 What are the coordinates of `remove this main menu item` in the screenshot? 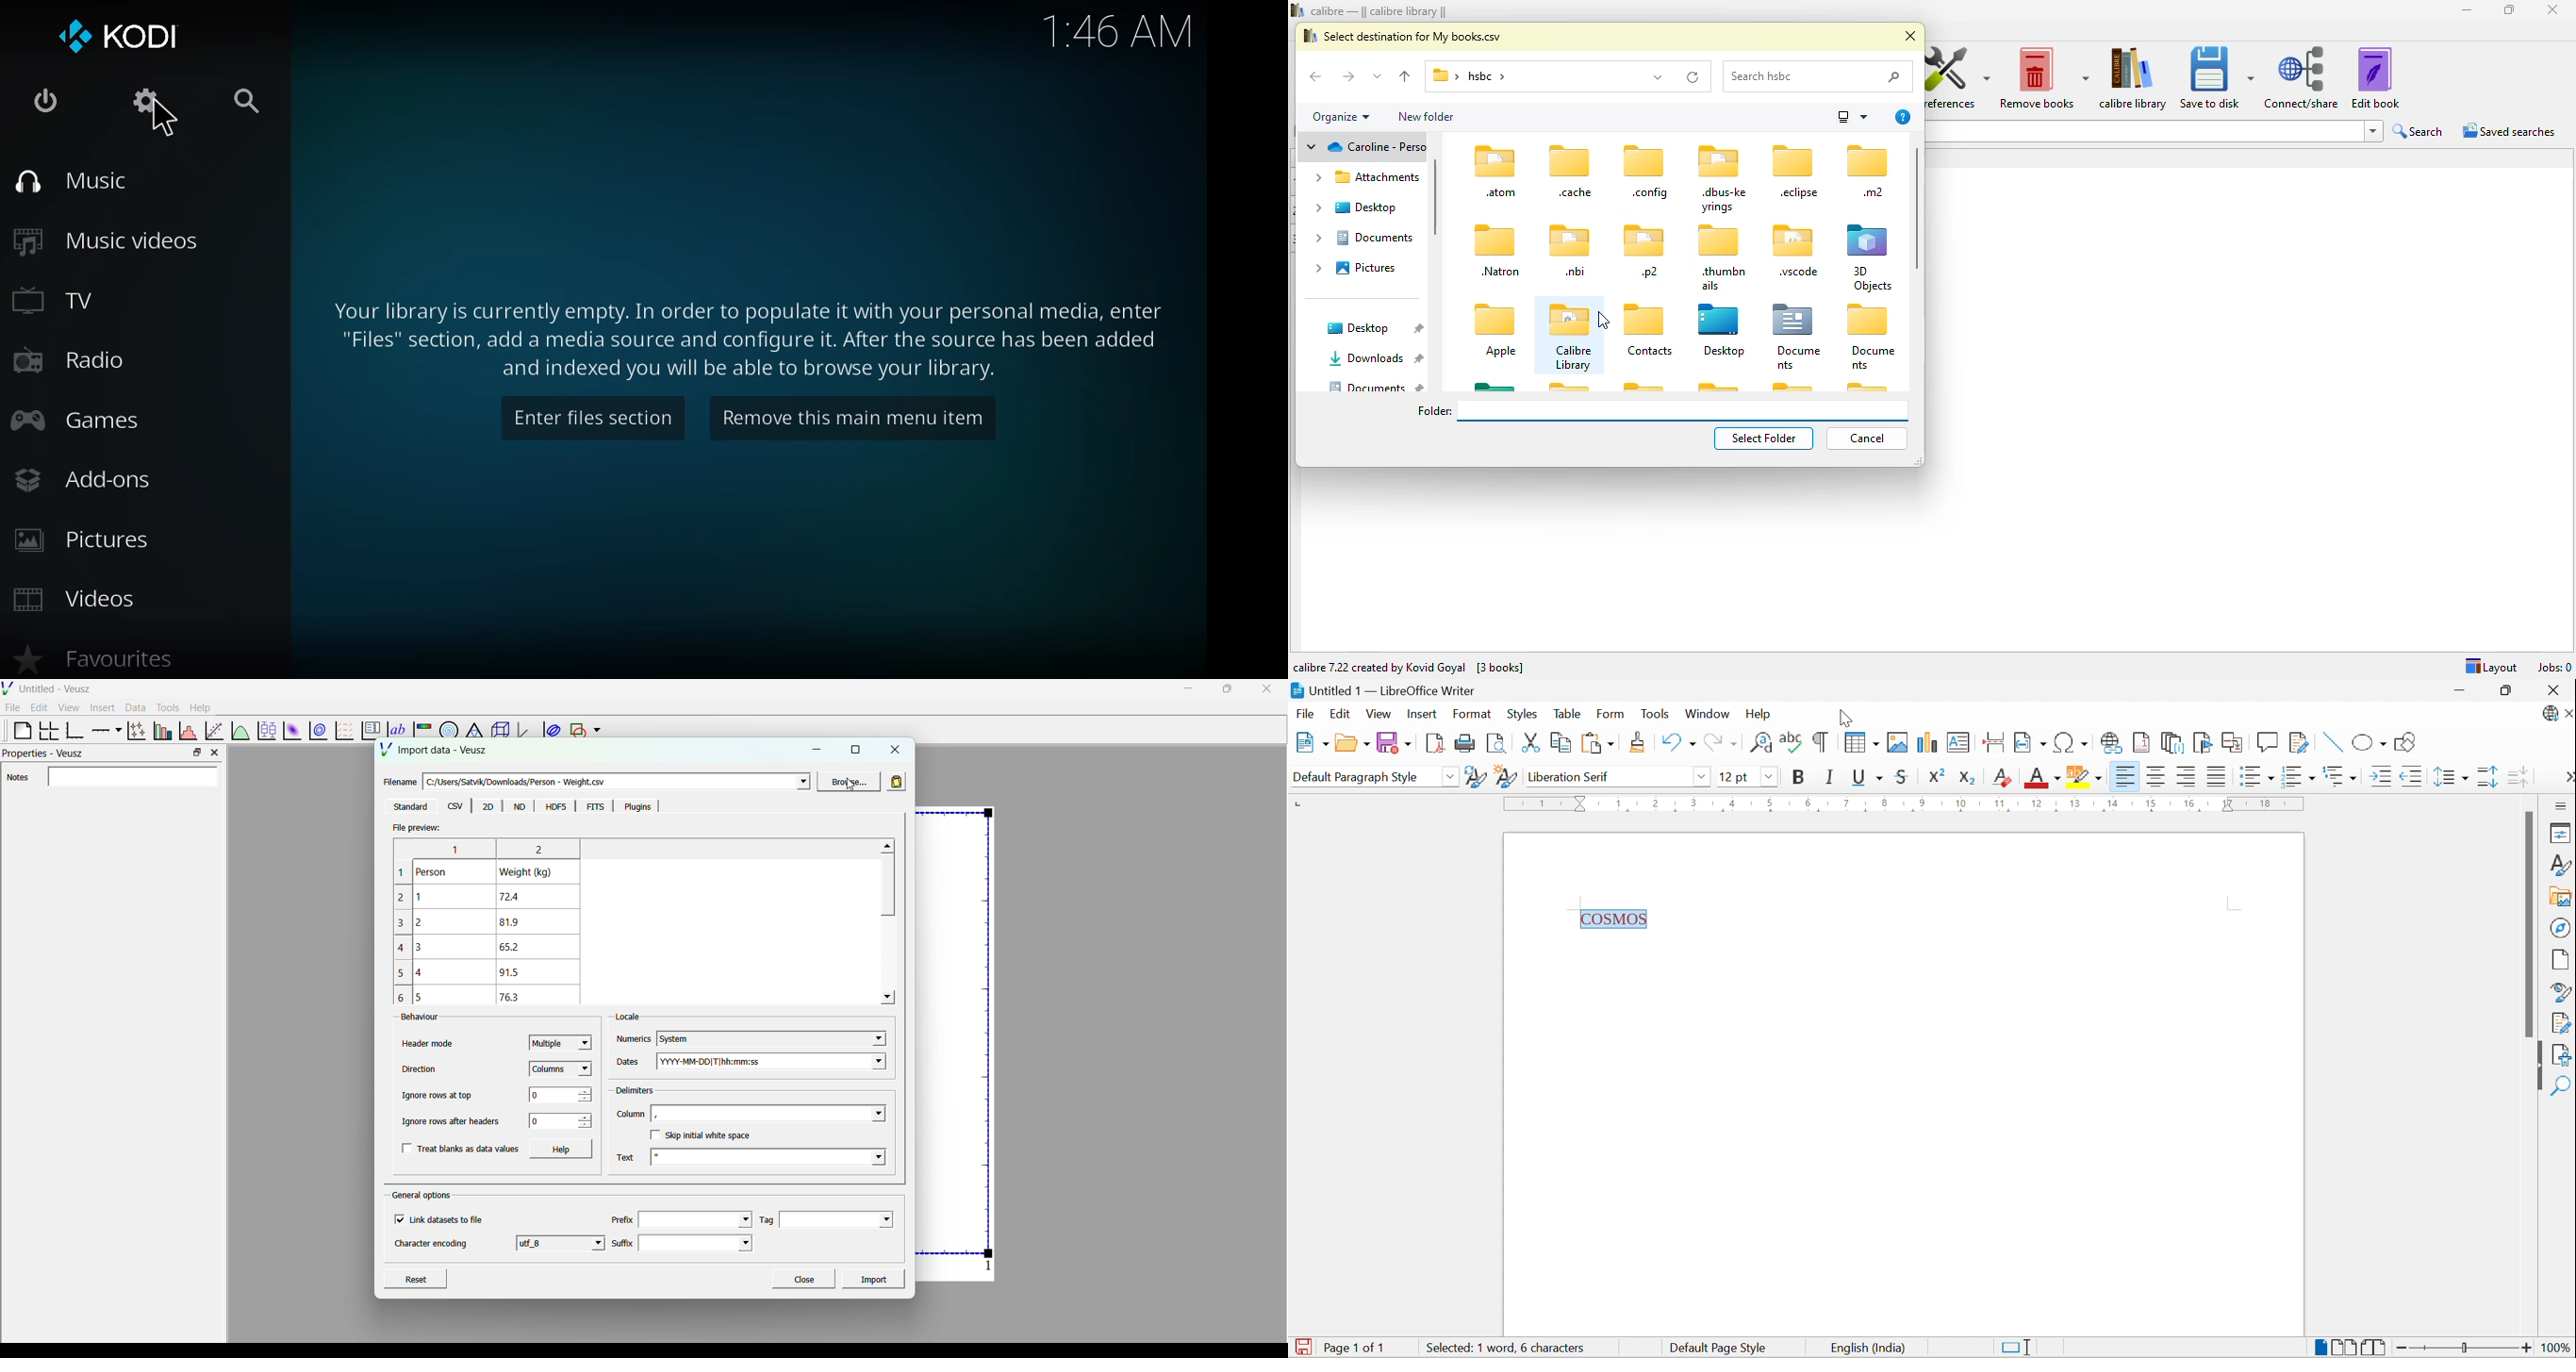 It's located at (853, 416).